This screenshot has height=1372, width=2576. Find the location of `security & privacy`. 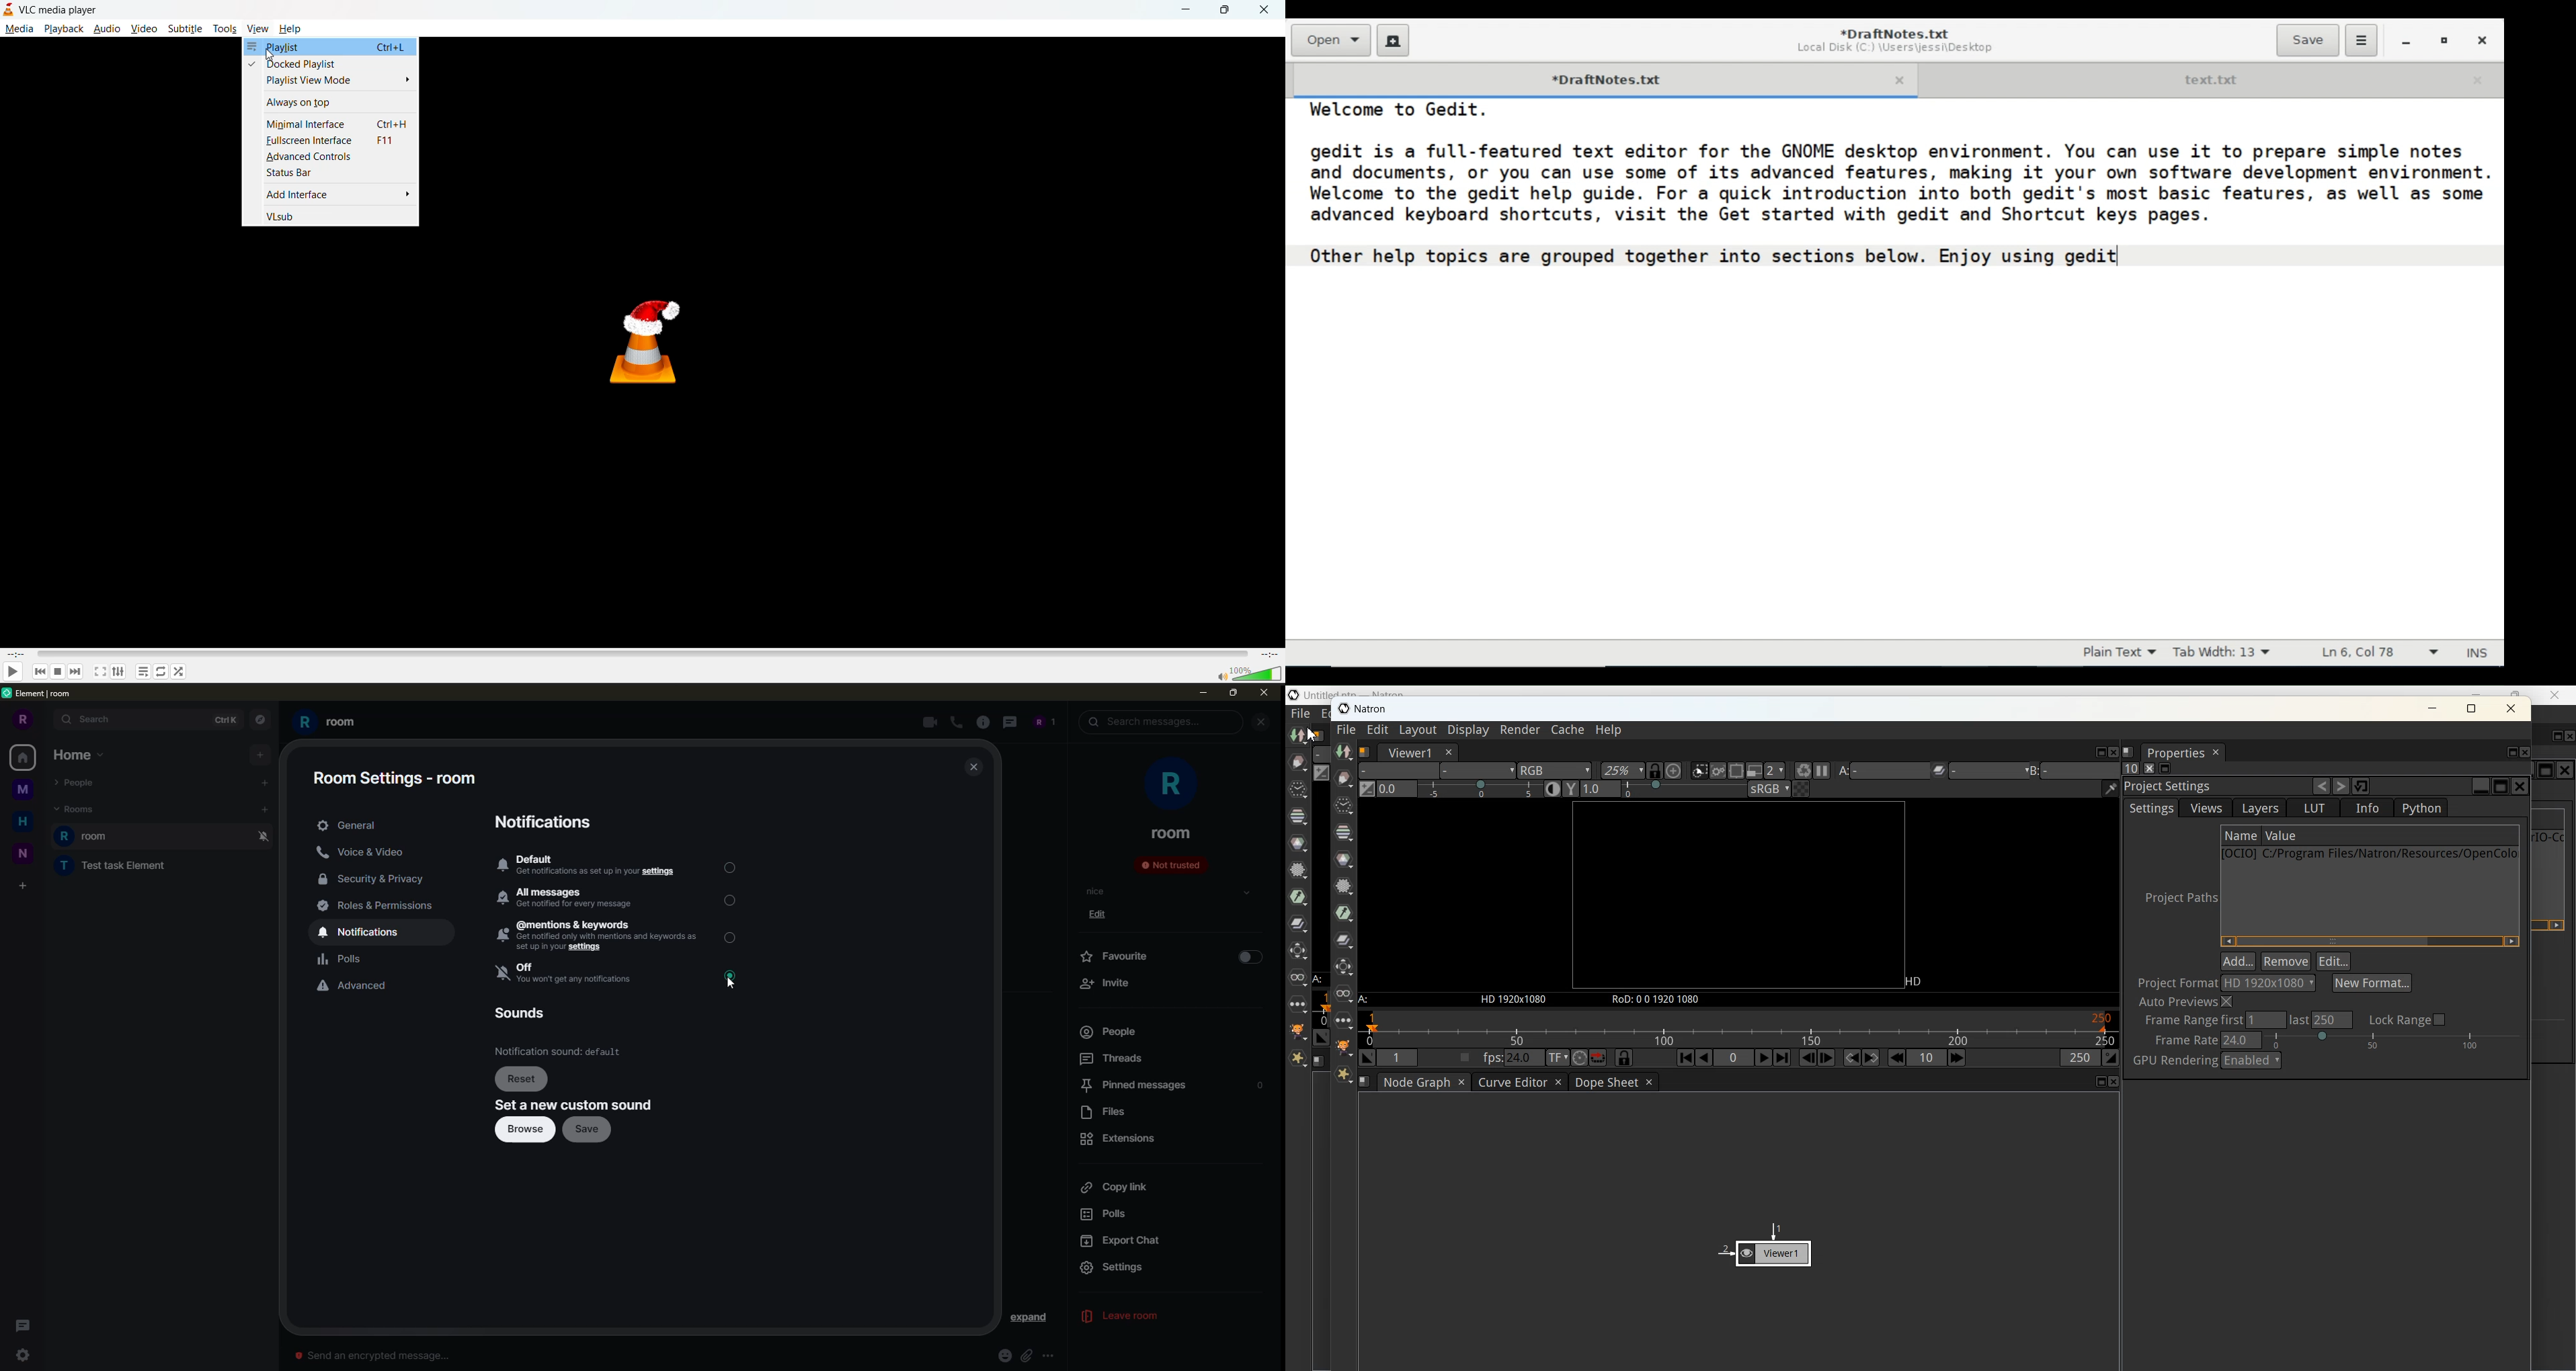

security & privacy is located at coordinates (375, 880).